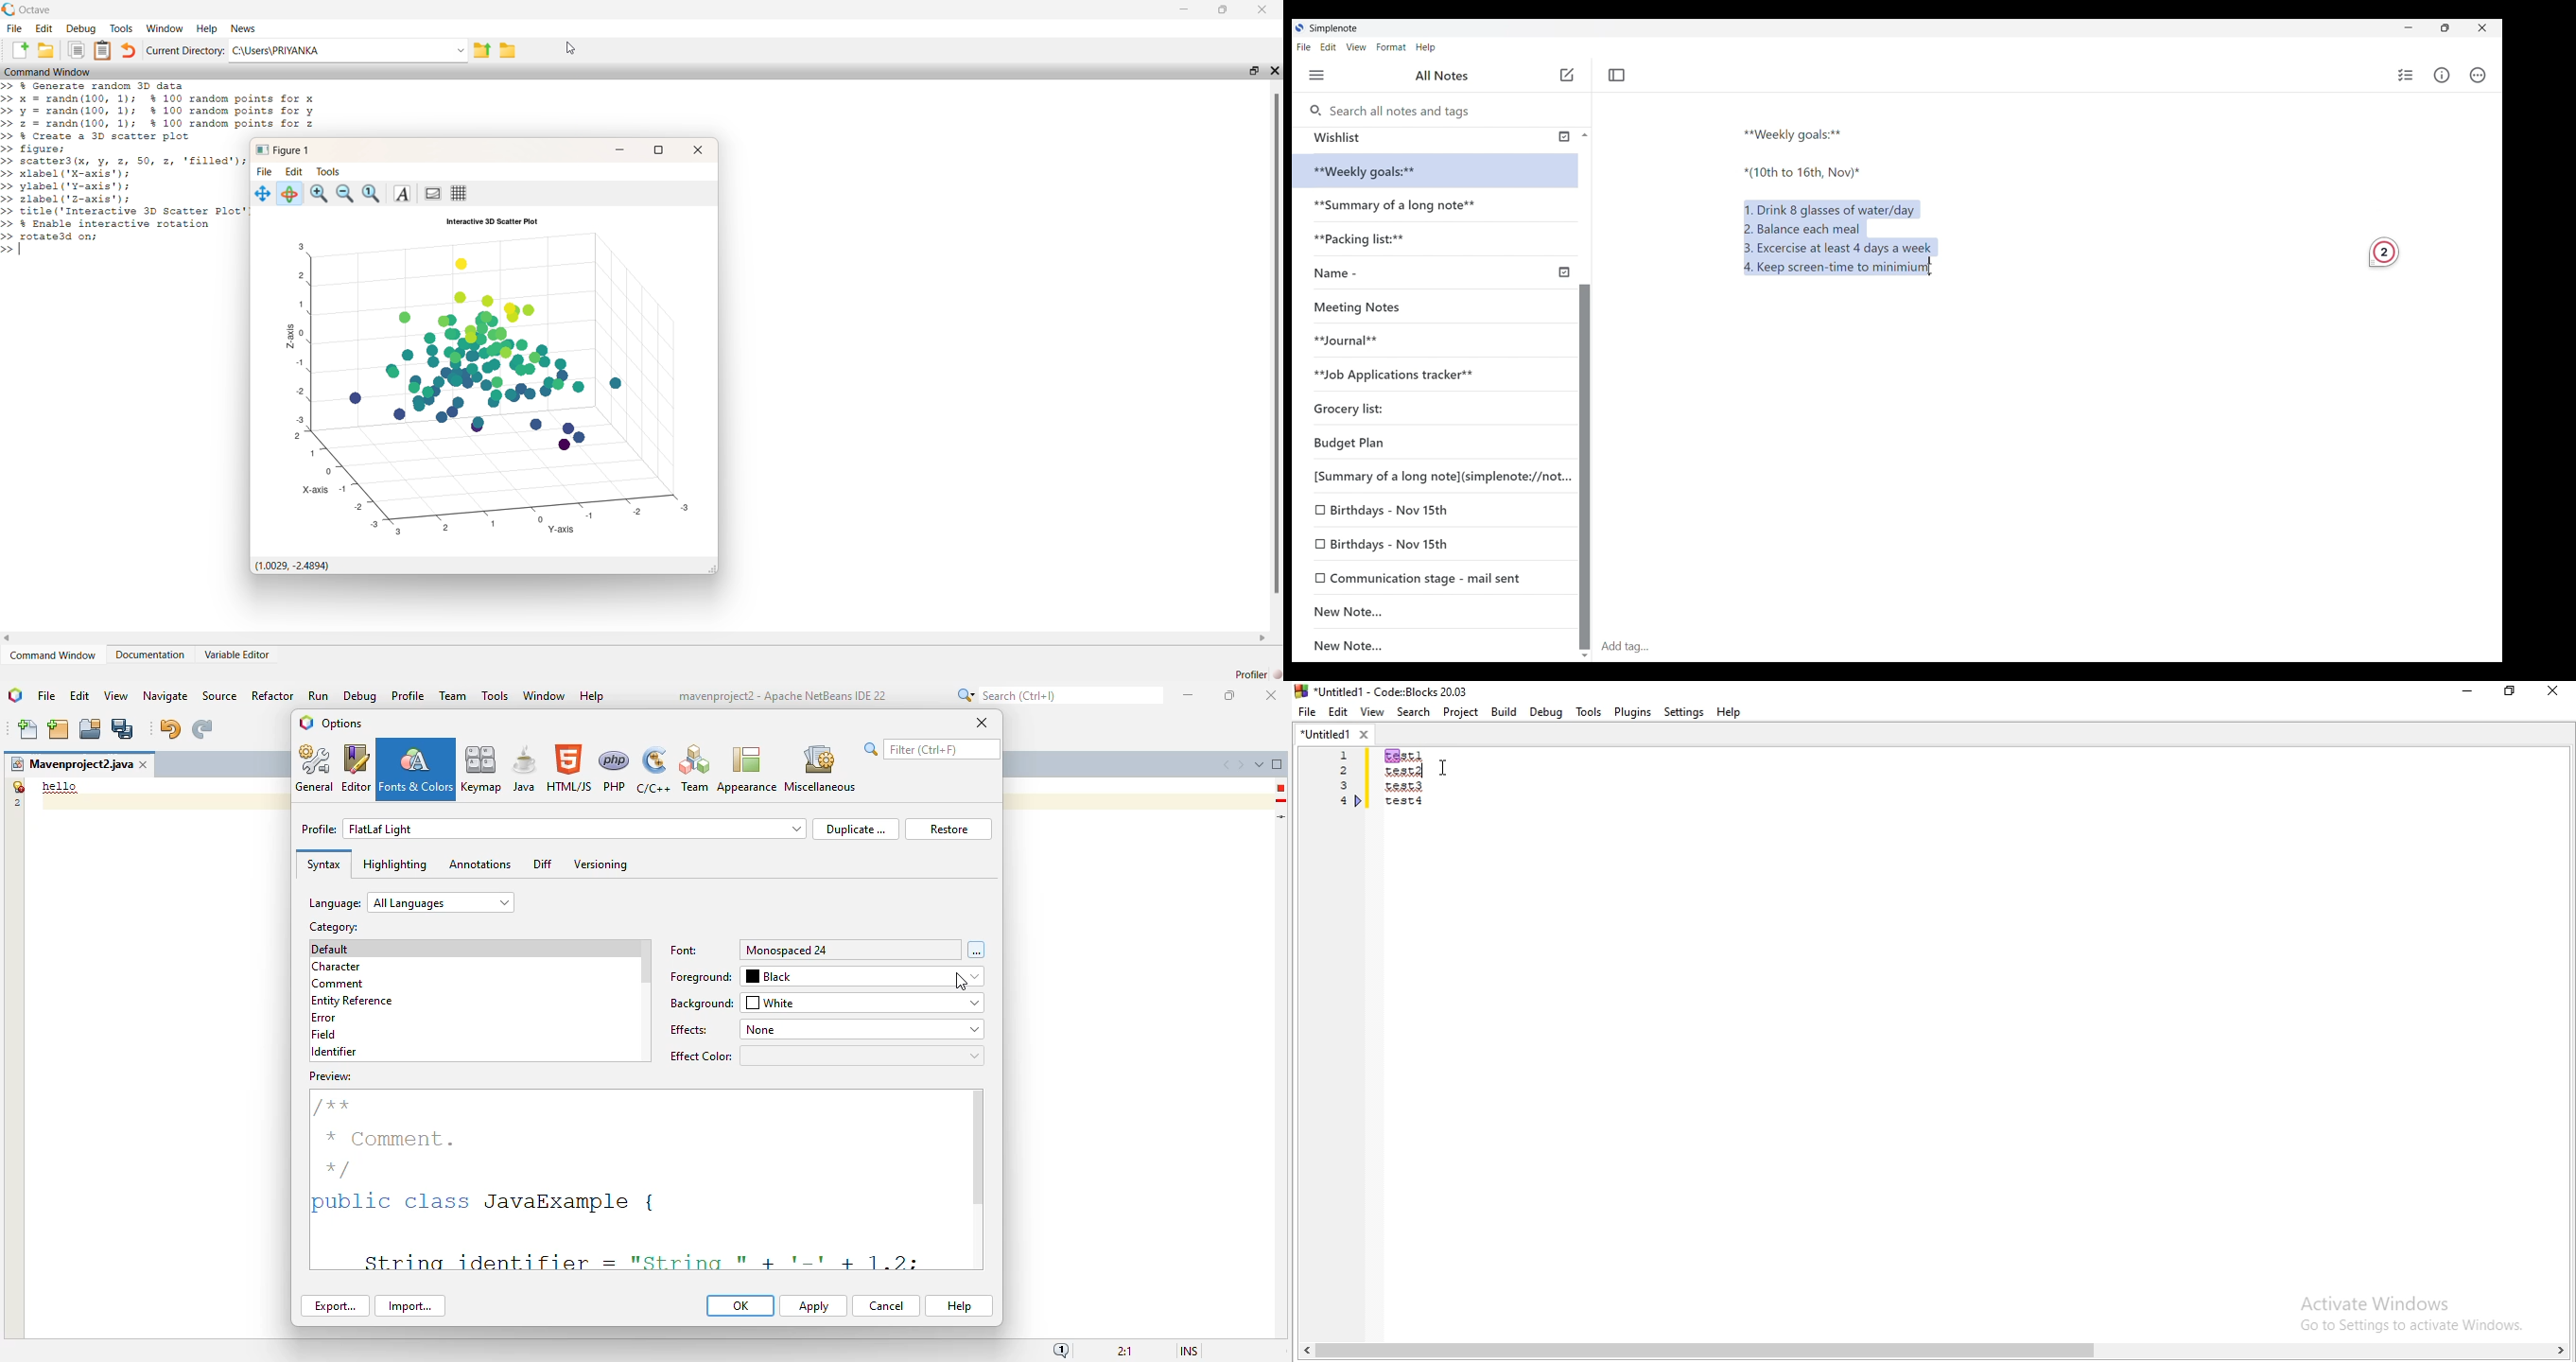  I want to click on font, so click(401, 194).